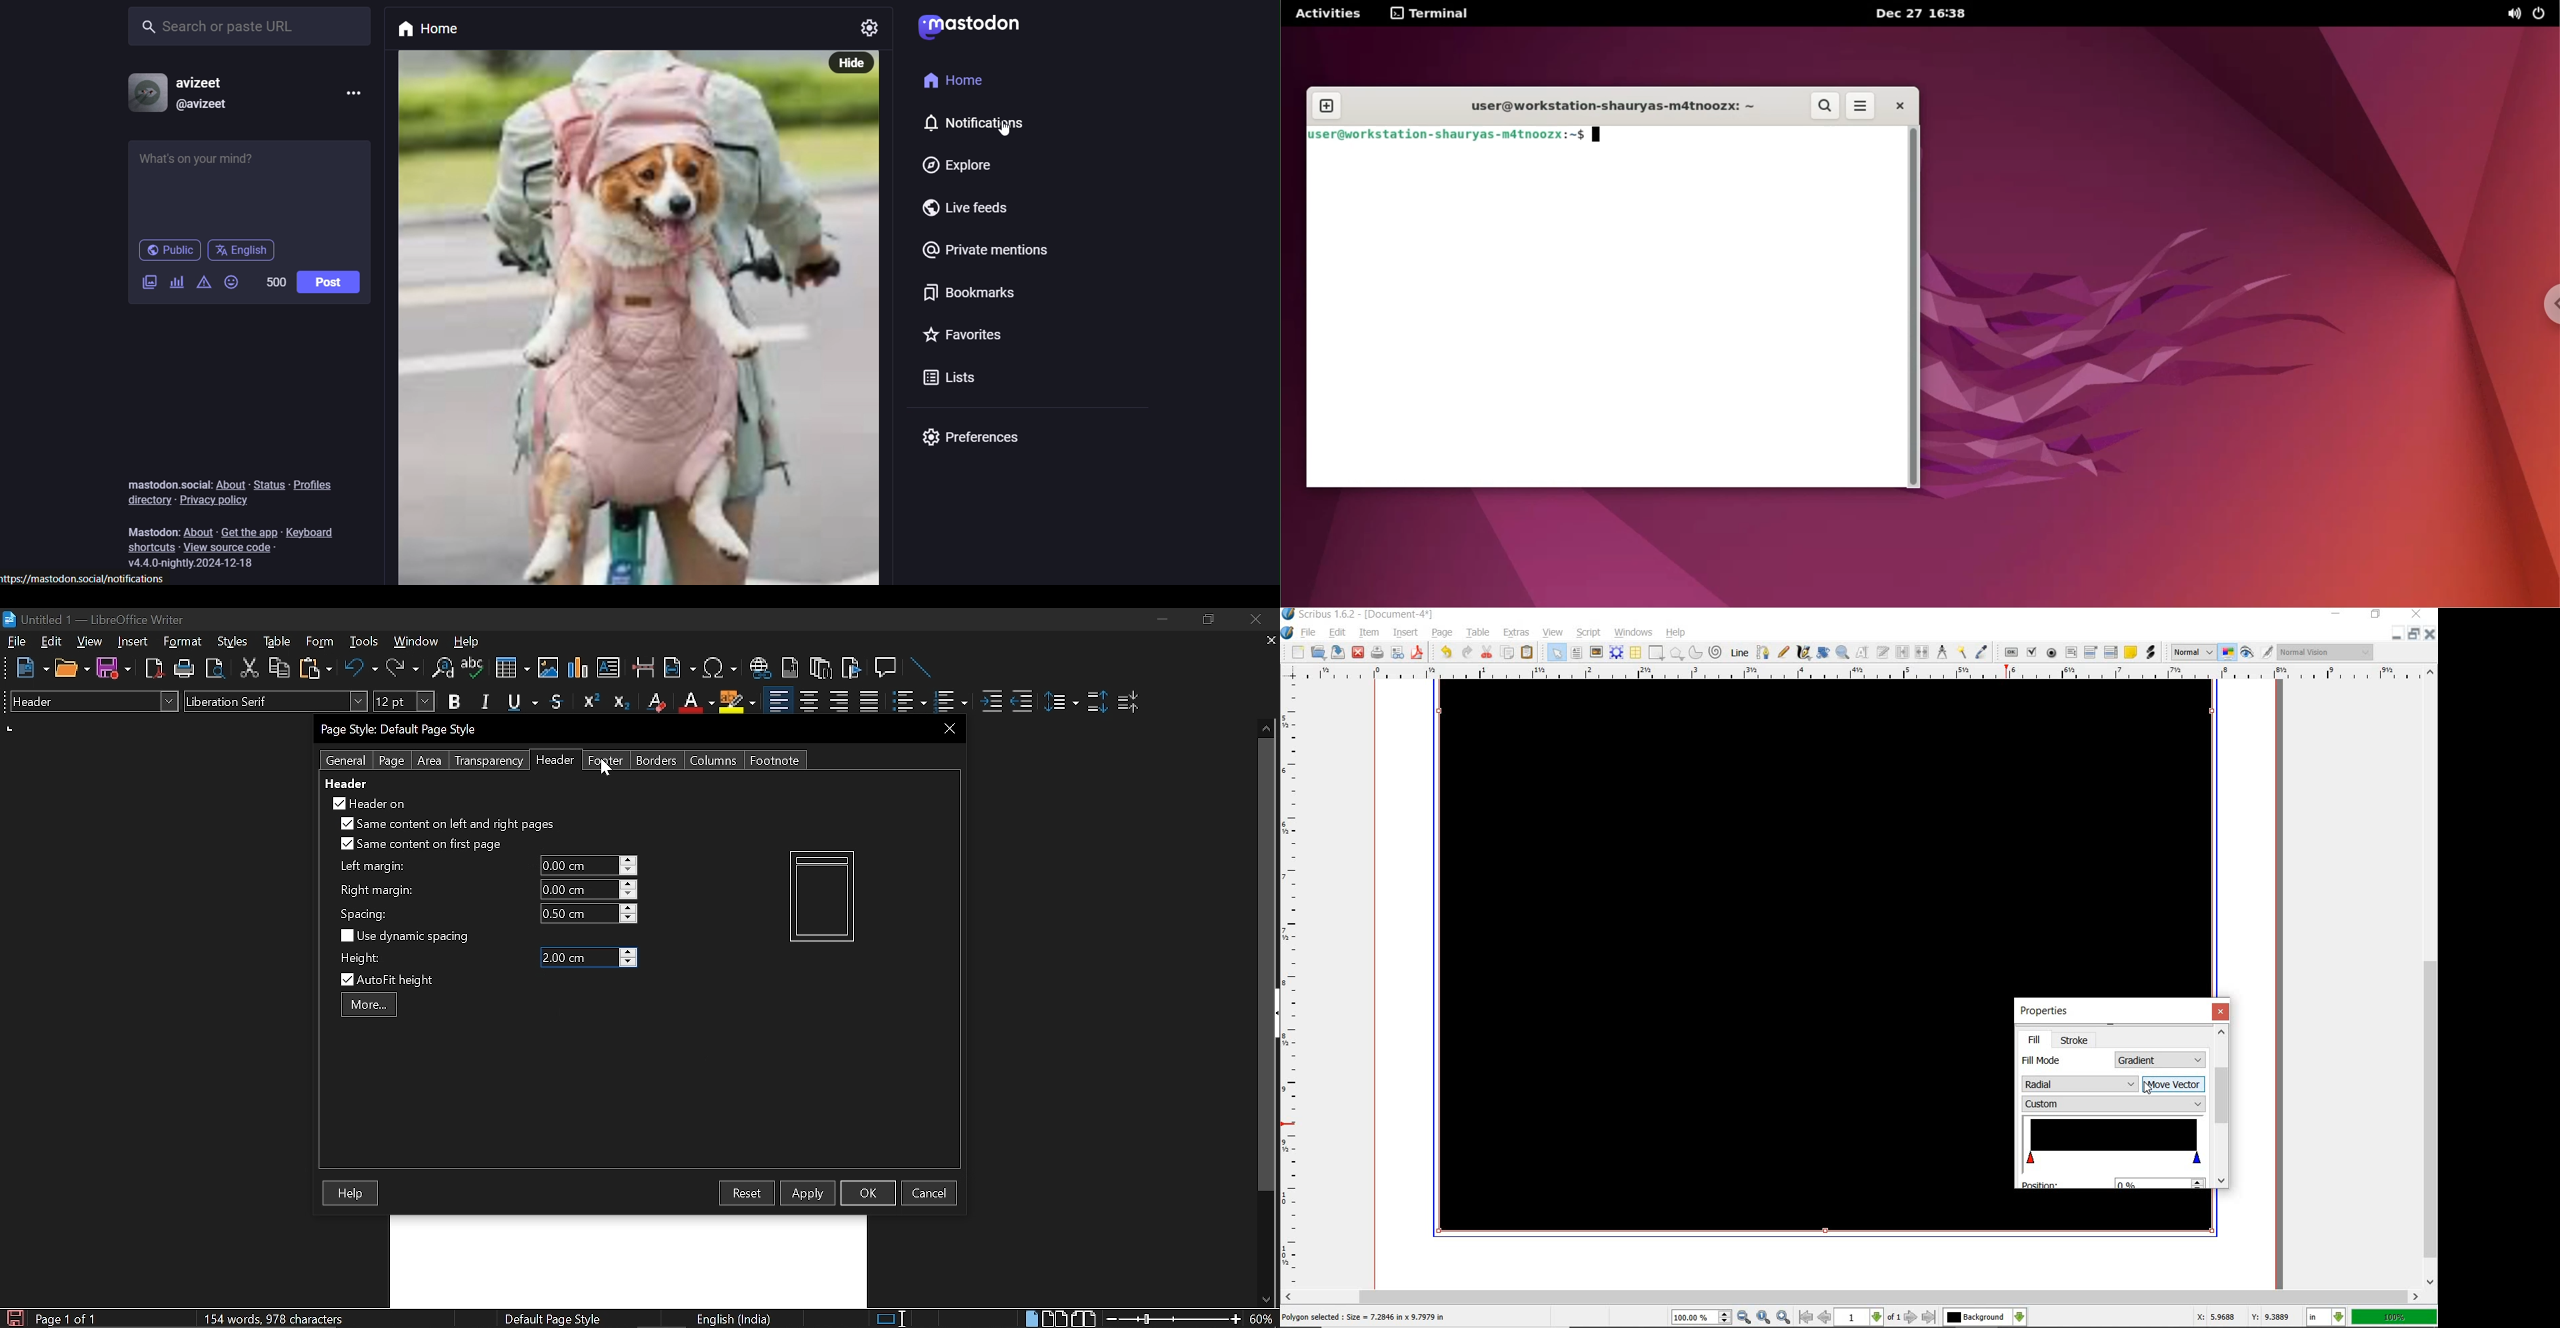 Image resolution: width=2576 pixels, height=1344 pixels. Describe the element at coordinates (486, 702) in the screenshot. I see `Italic` at that location.